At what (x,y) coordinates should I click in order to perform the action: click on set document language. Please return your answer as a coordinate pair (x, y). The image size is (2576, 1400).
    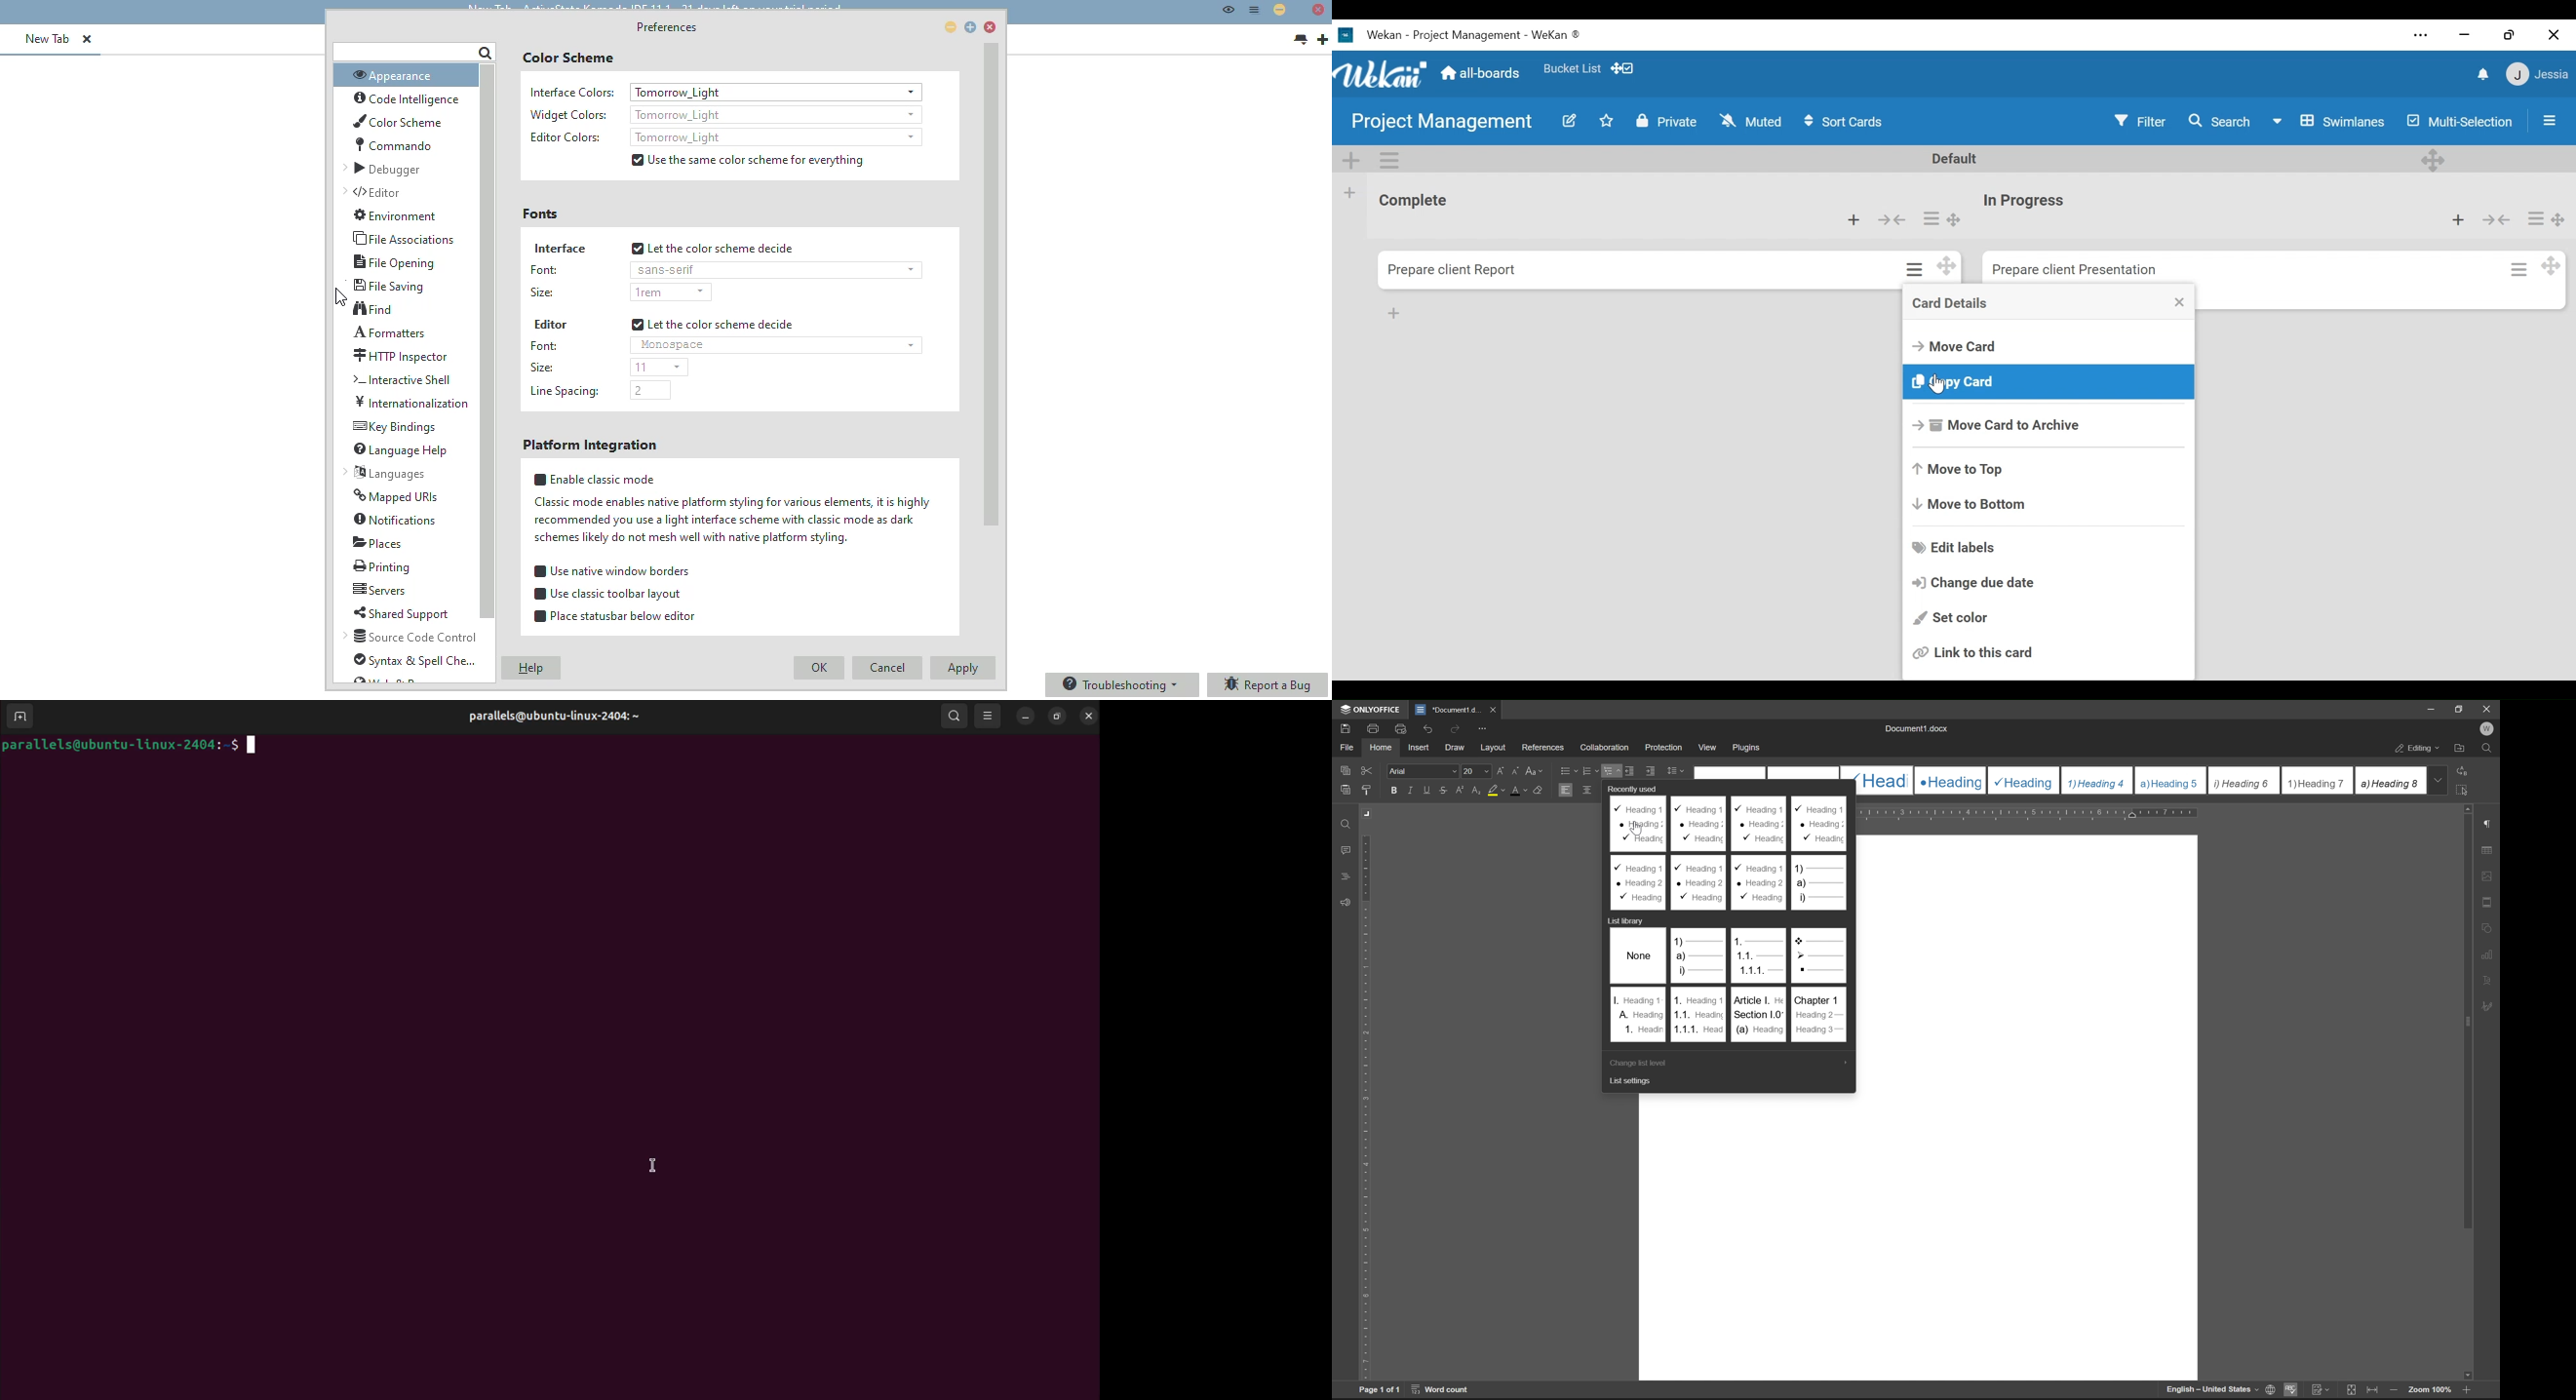
    Looking at the image, I should click on (2269, 1390).